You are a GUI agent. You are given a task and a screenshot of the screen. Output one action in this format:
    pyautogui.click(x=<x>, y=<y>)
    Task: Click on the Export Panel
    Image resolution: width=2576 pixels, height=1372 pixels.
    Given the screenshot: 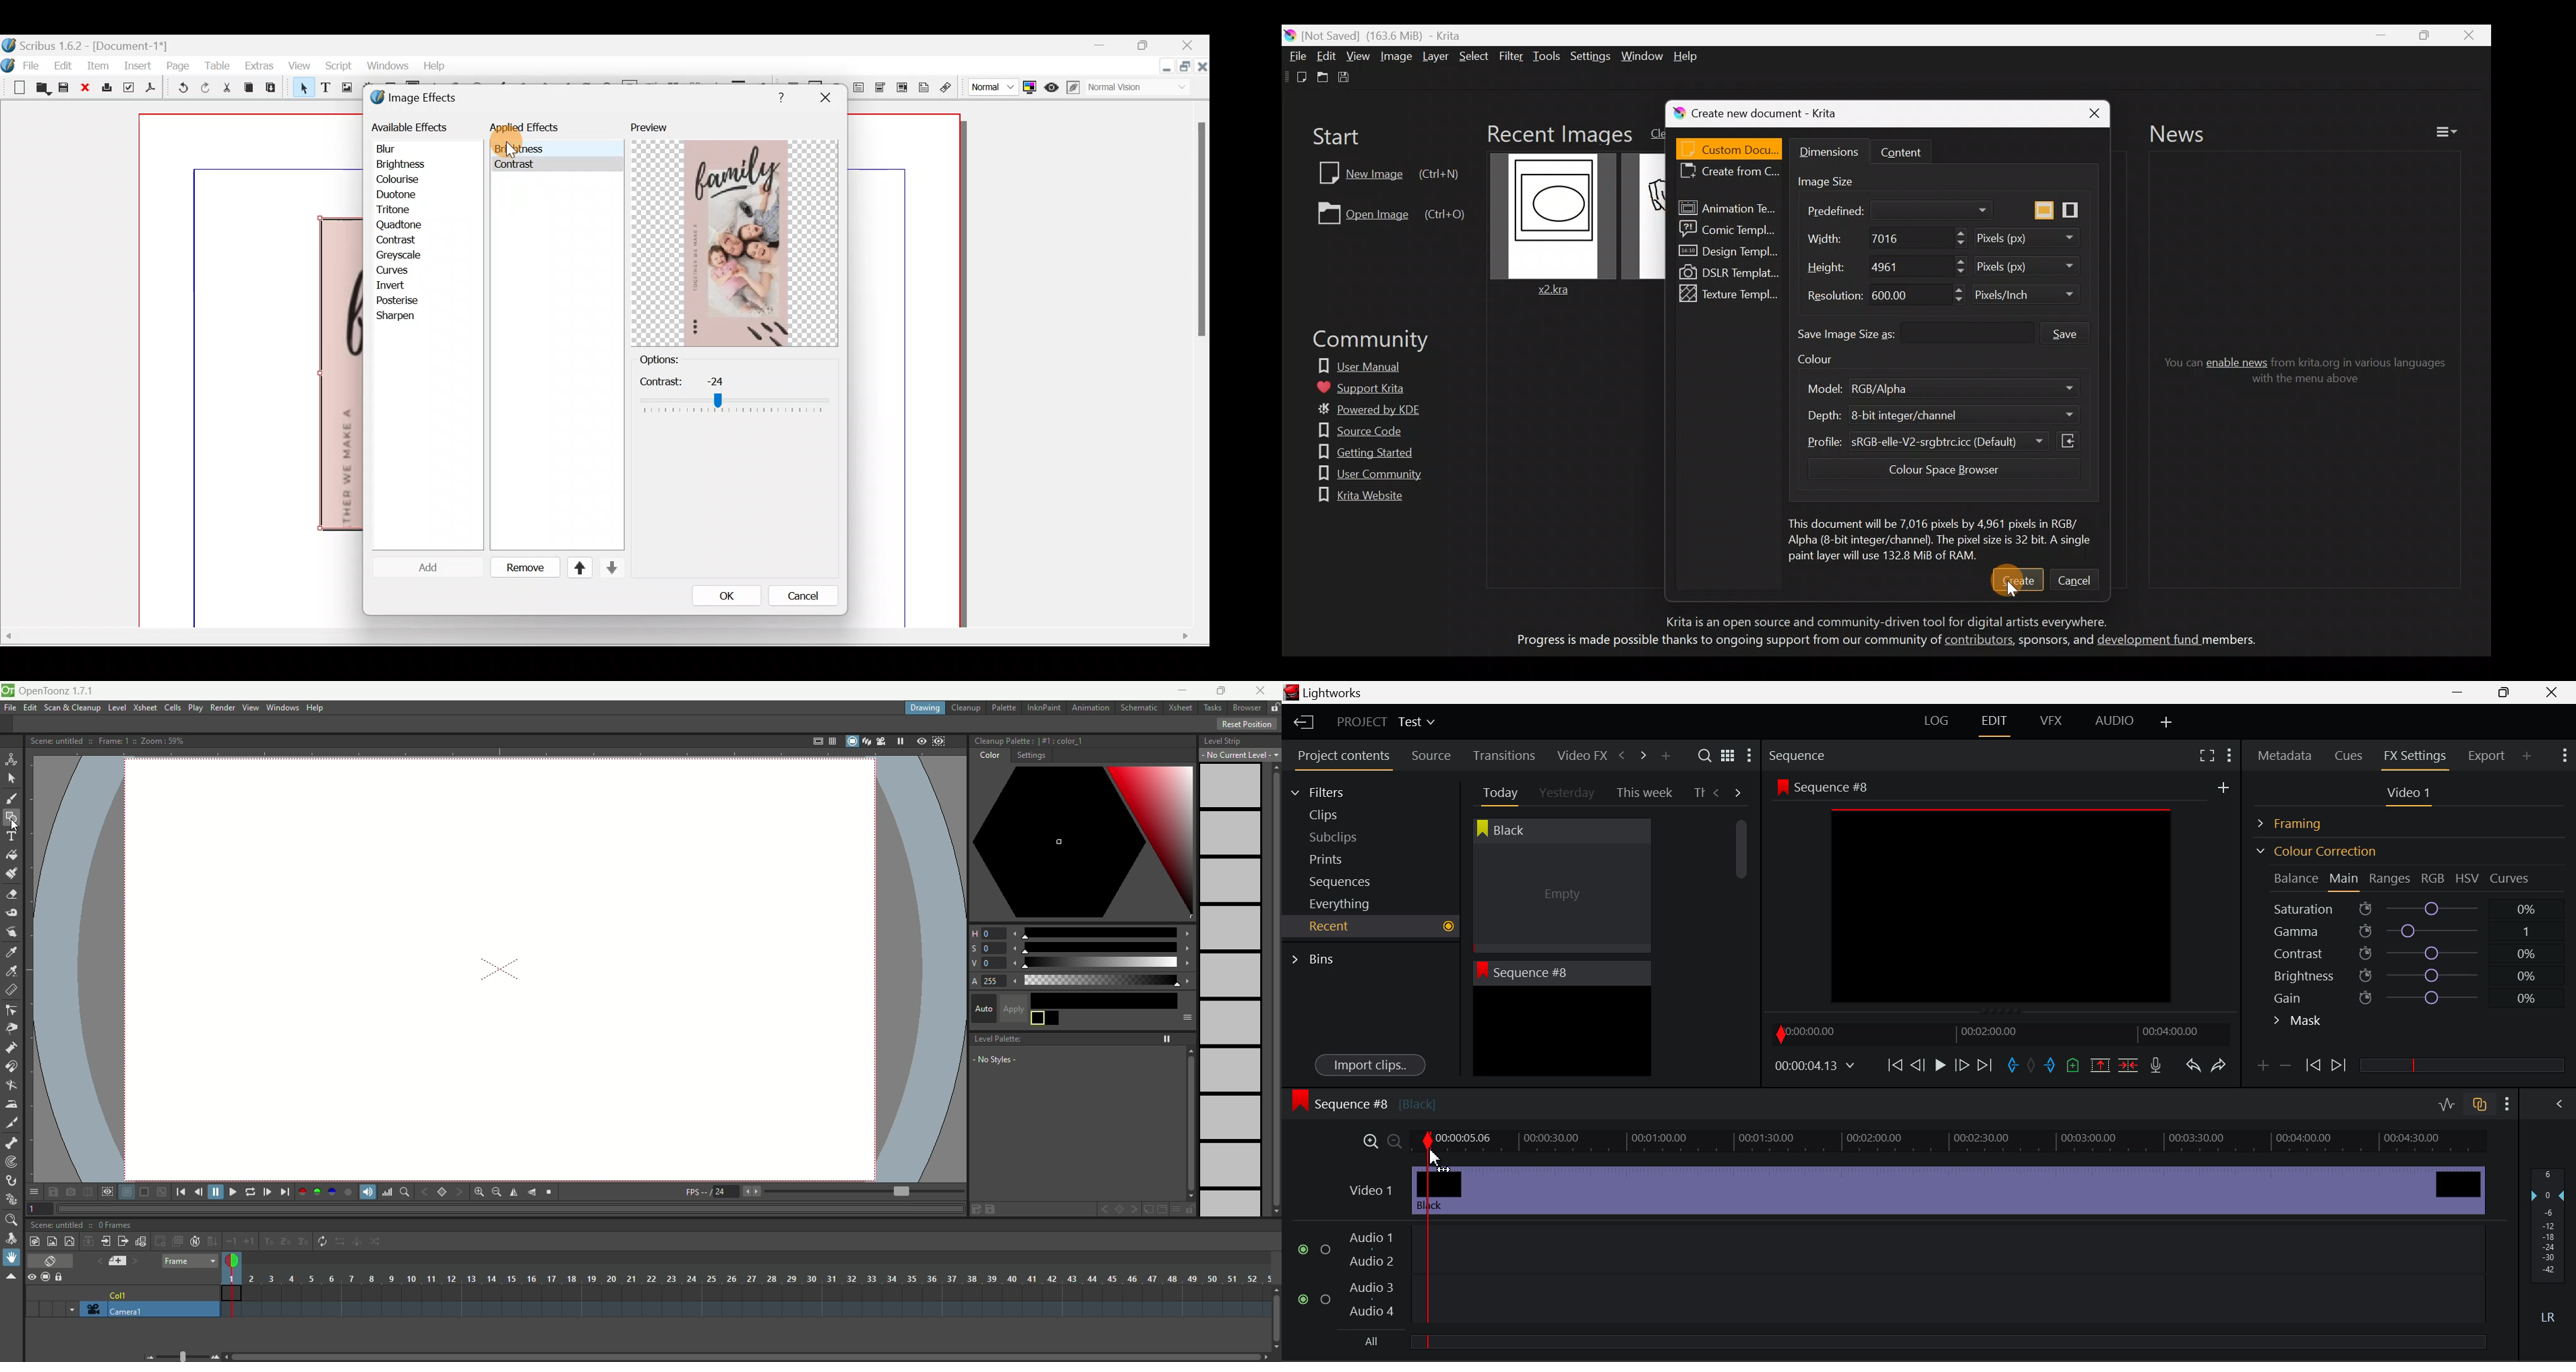 What is the action you would take?
    pyautogui.click(x=2488, y=755)
    